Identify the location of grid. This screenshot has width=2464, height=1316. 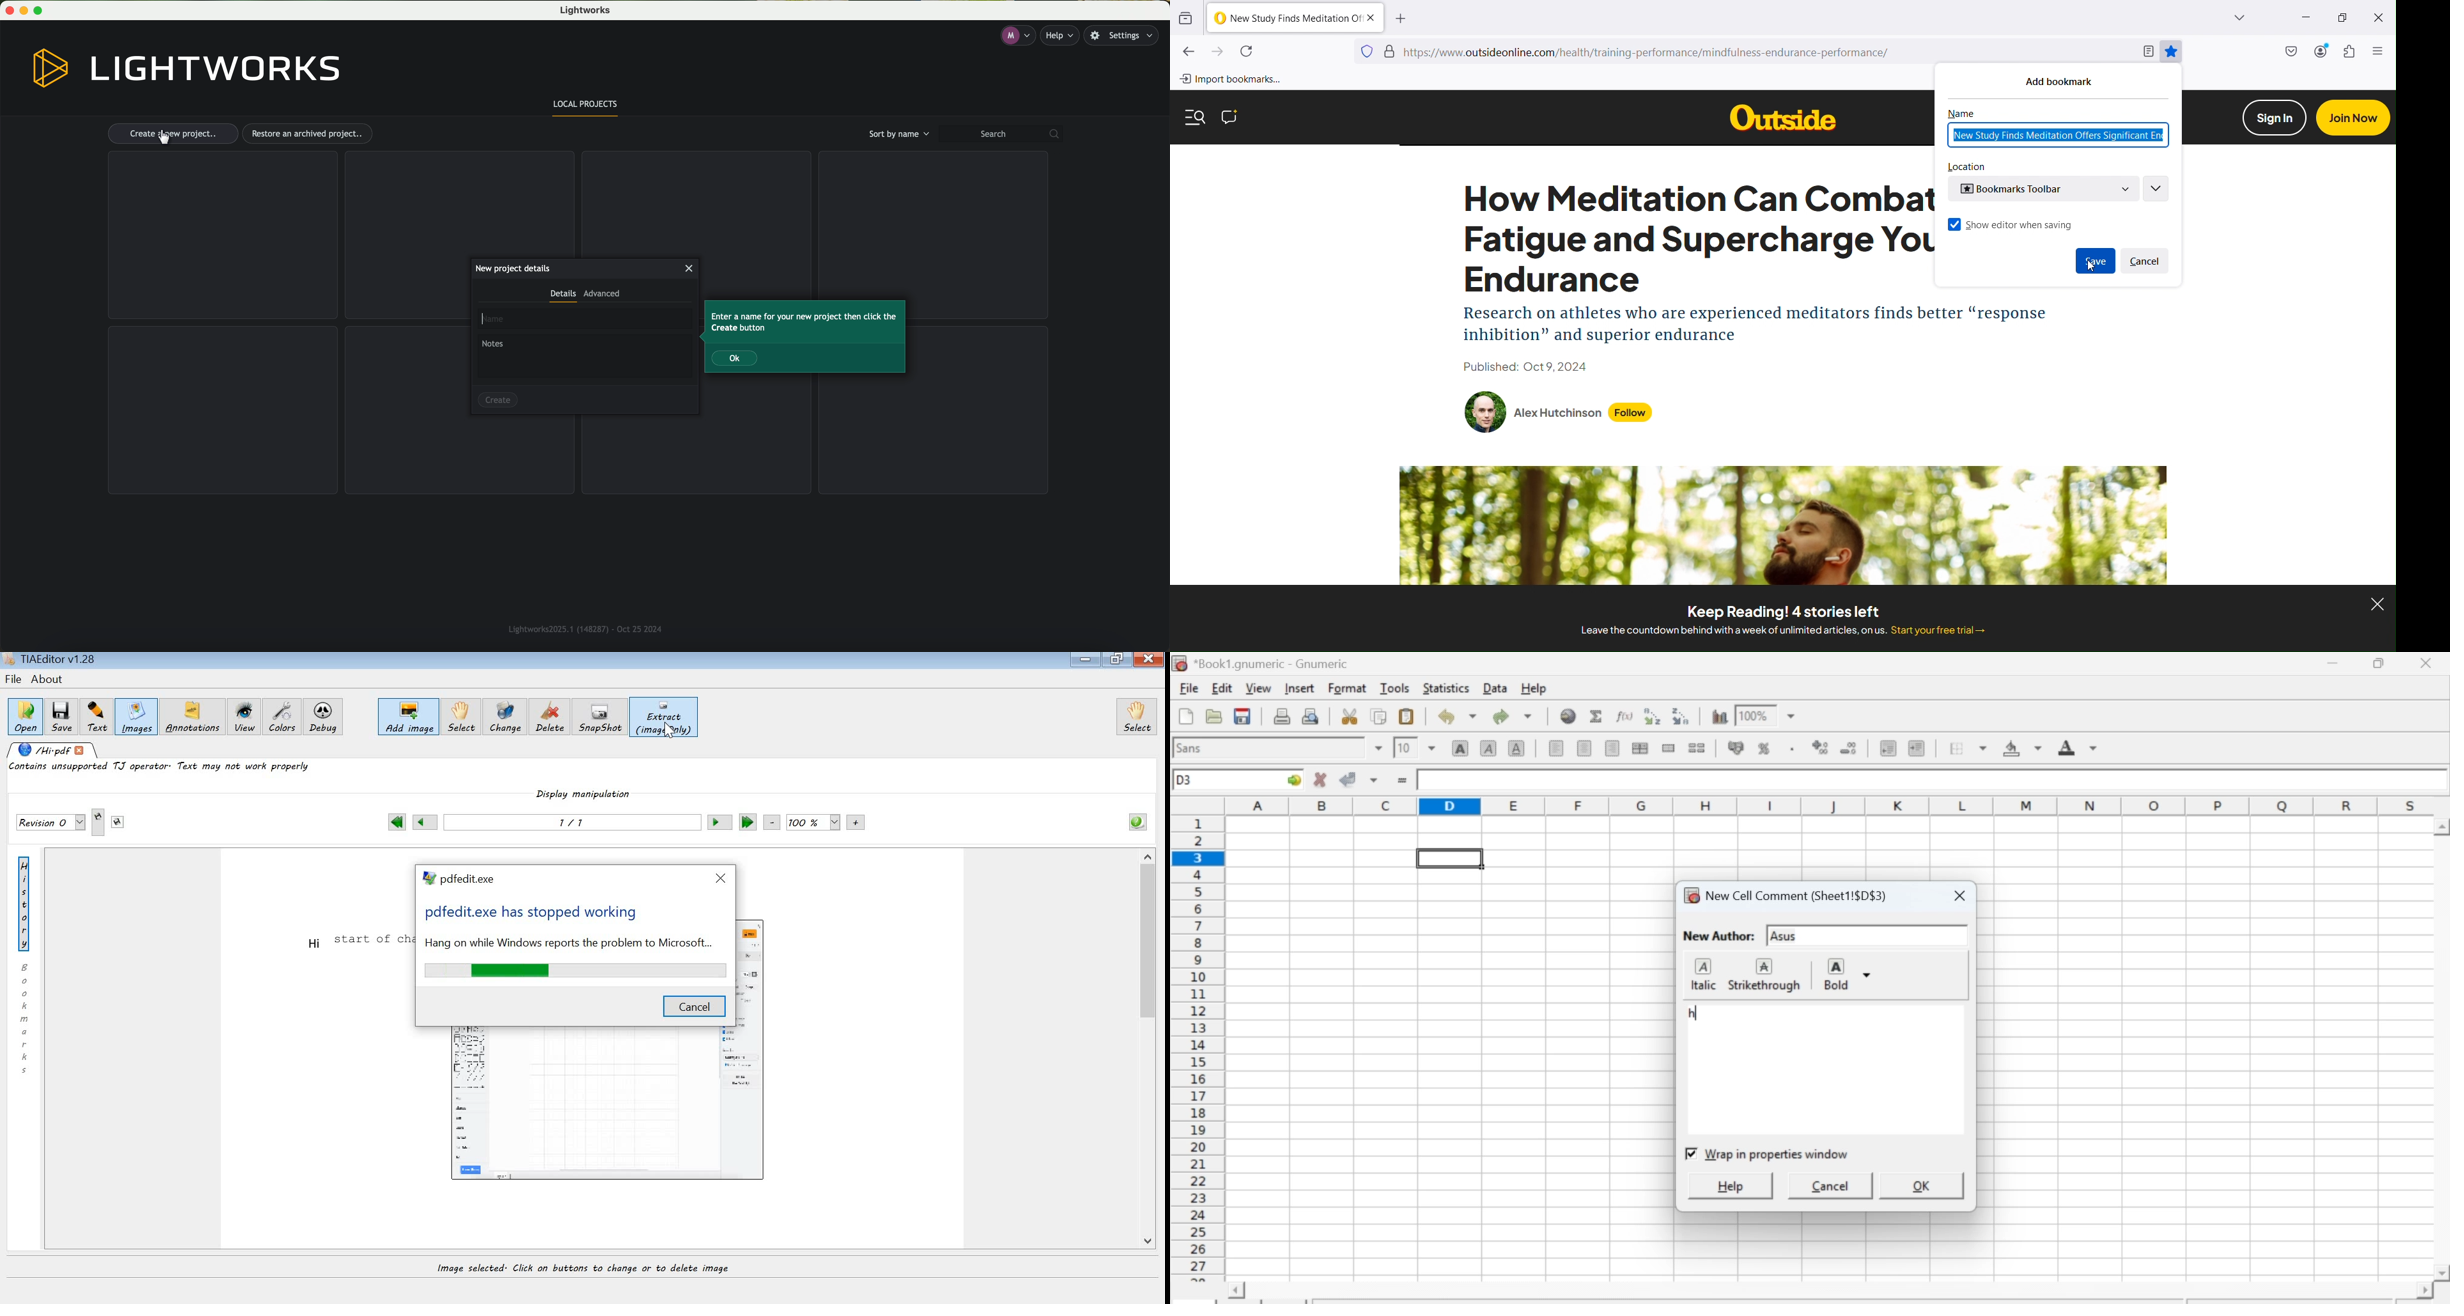
(931, 220).